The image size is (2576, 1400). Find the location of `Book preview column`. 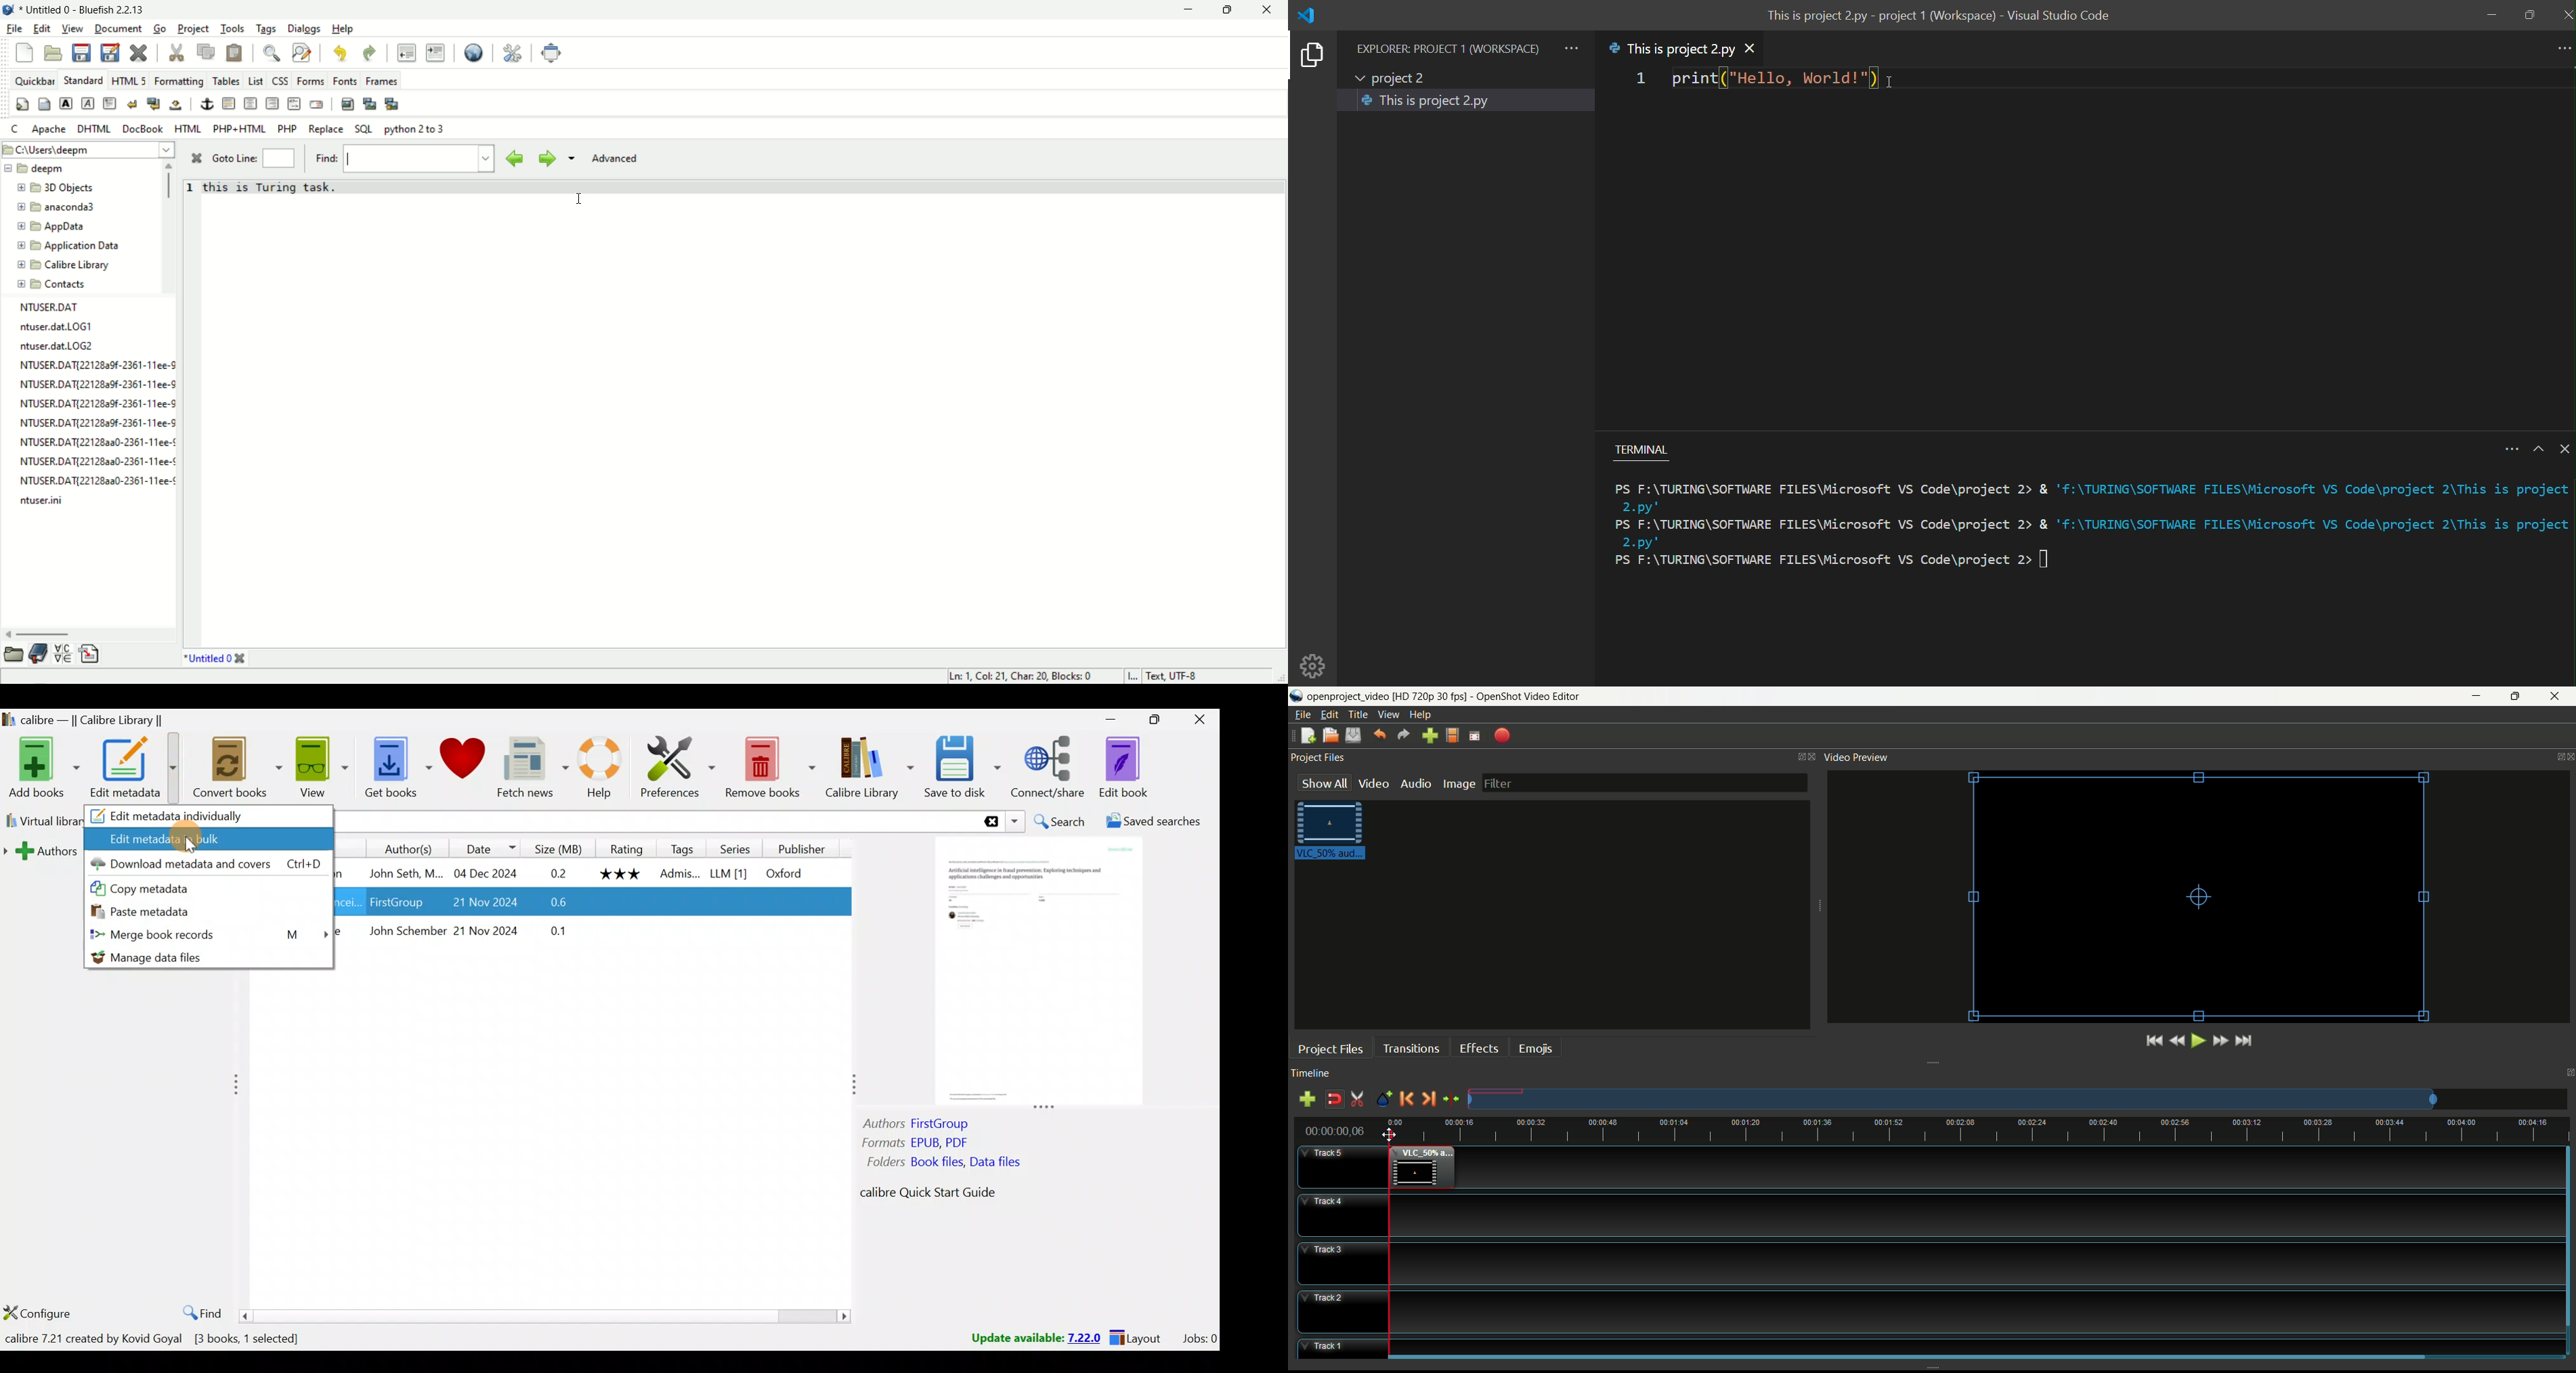

Book preview column is located at coordinates (1039, 1029).